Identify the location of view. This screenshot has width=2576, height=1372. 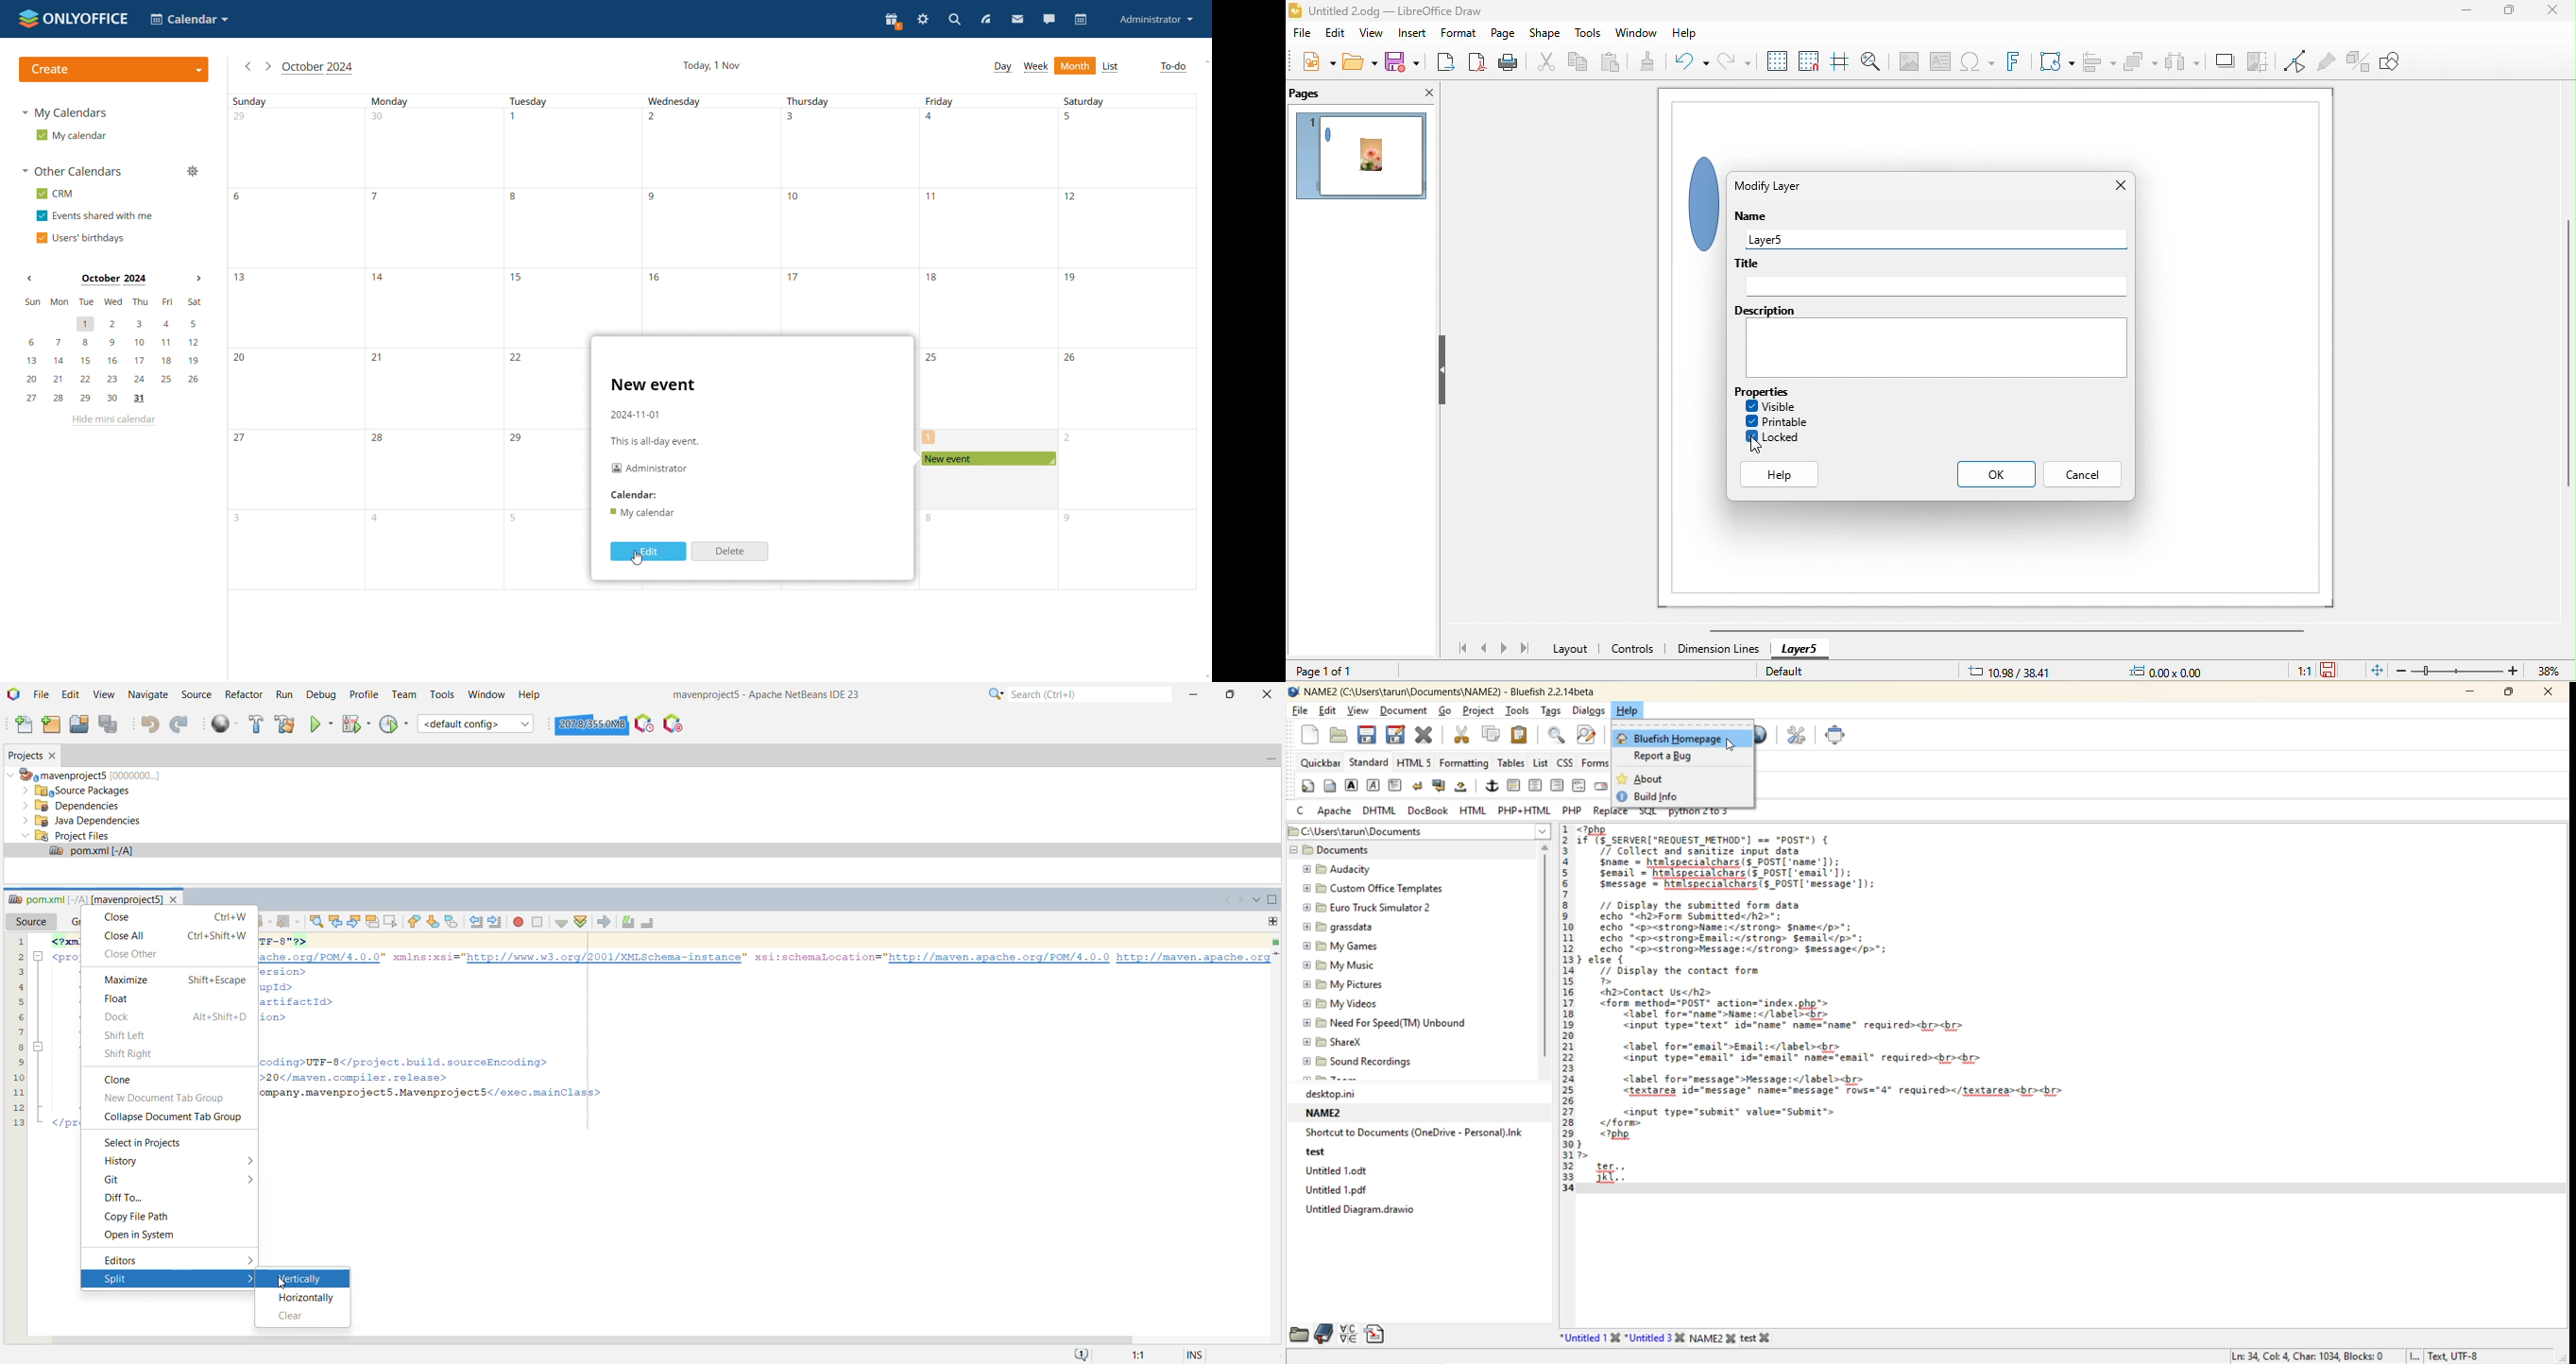
(1372, 35).